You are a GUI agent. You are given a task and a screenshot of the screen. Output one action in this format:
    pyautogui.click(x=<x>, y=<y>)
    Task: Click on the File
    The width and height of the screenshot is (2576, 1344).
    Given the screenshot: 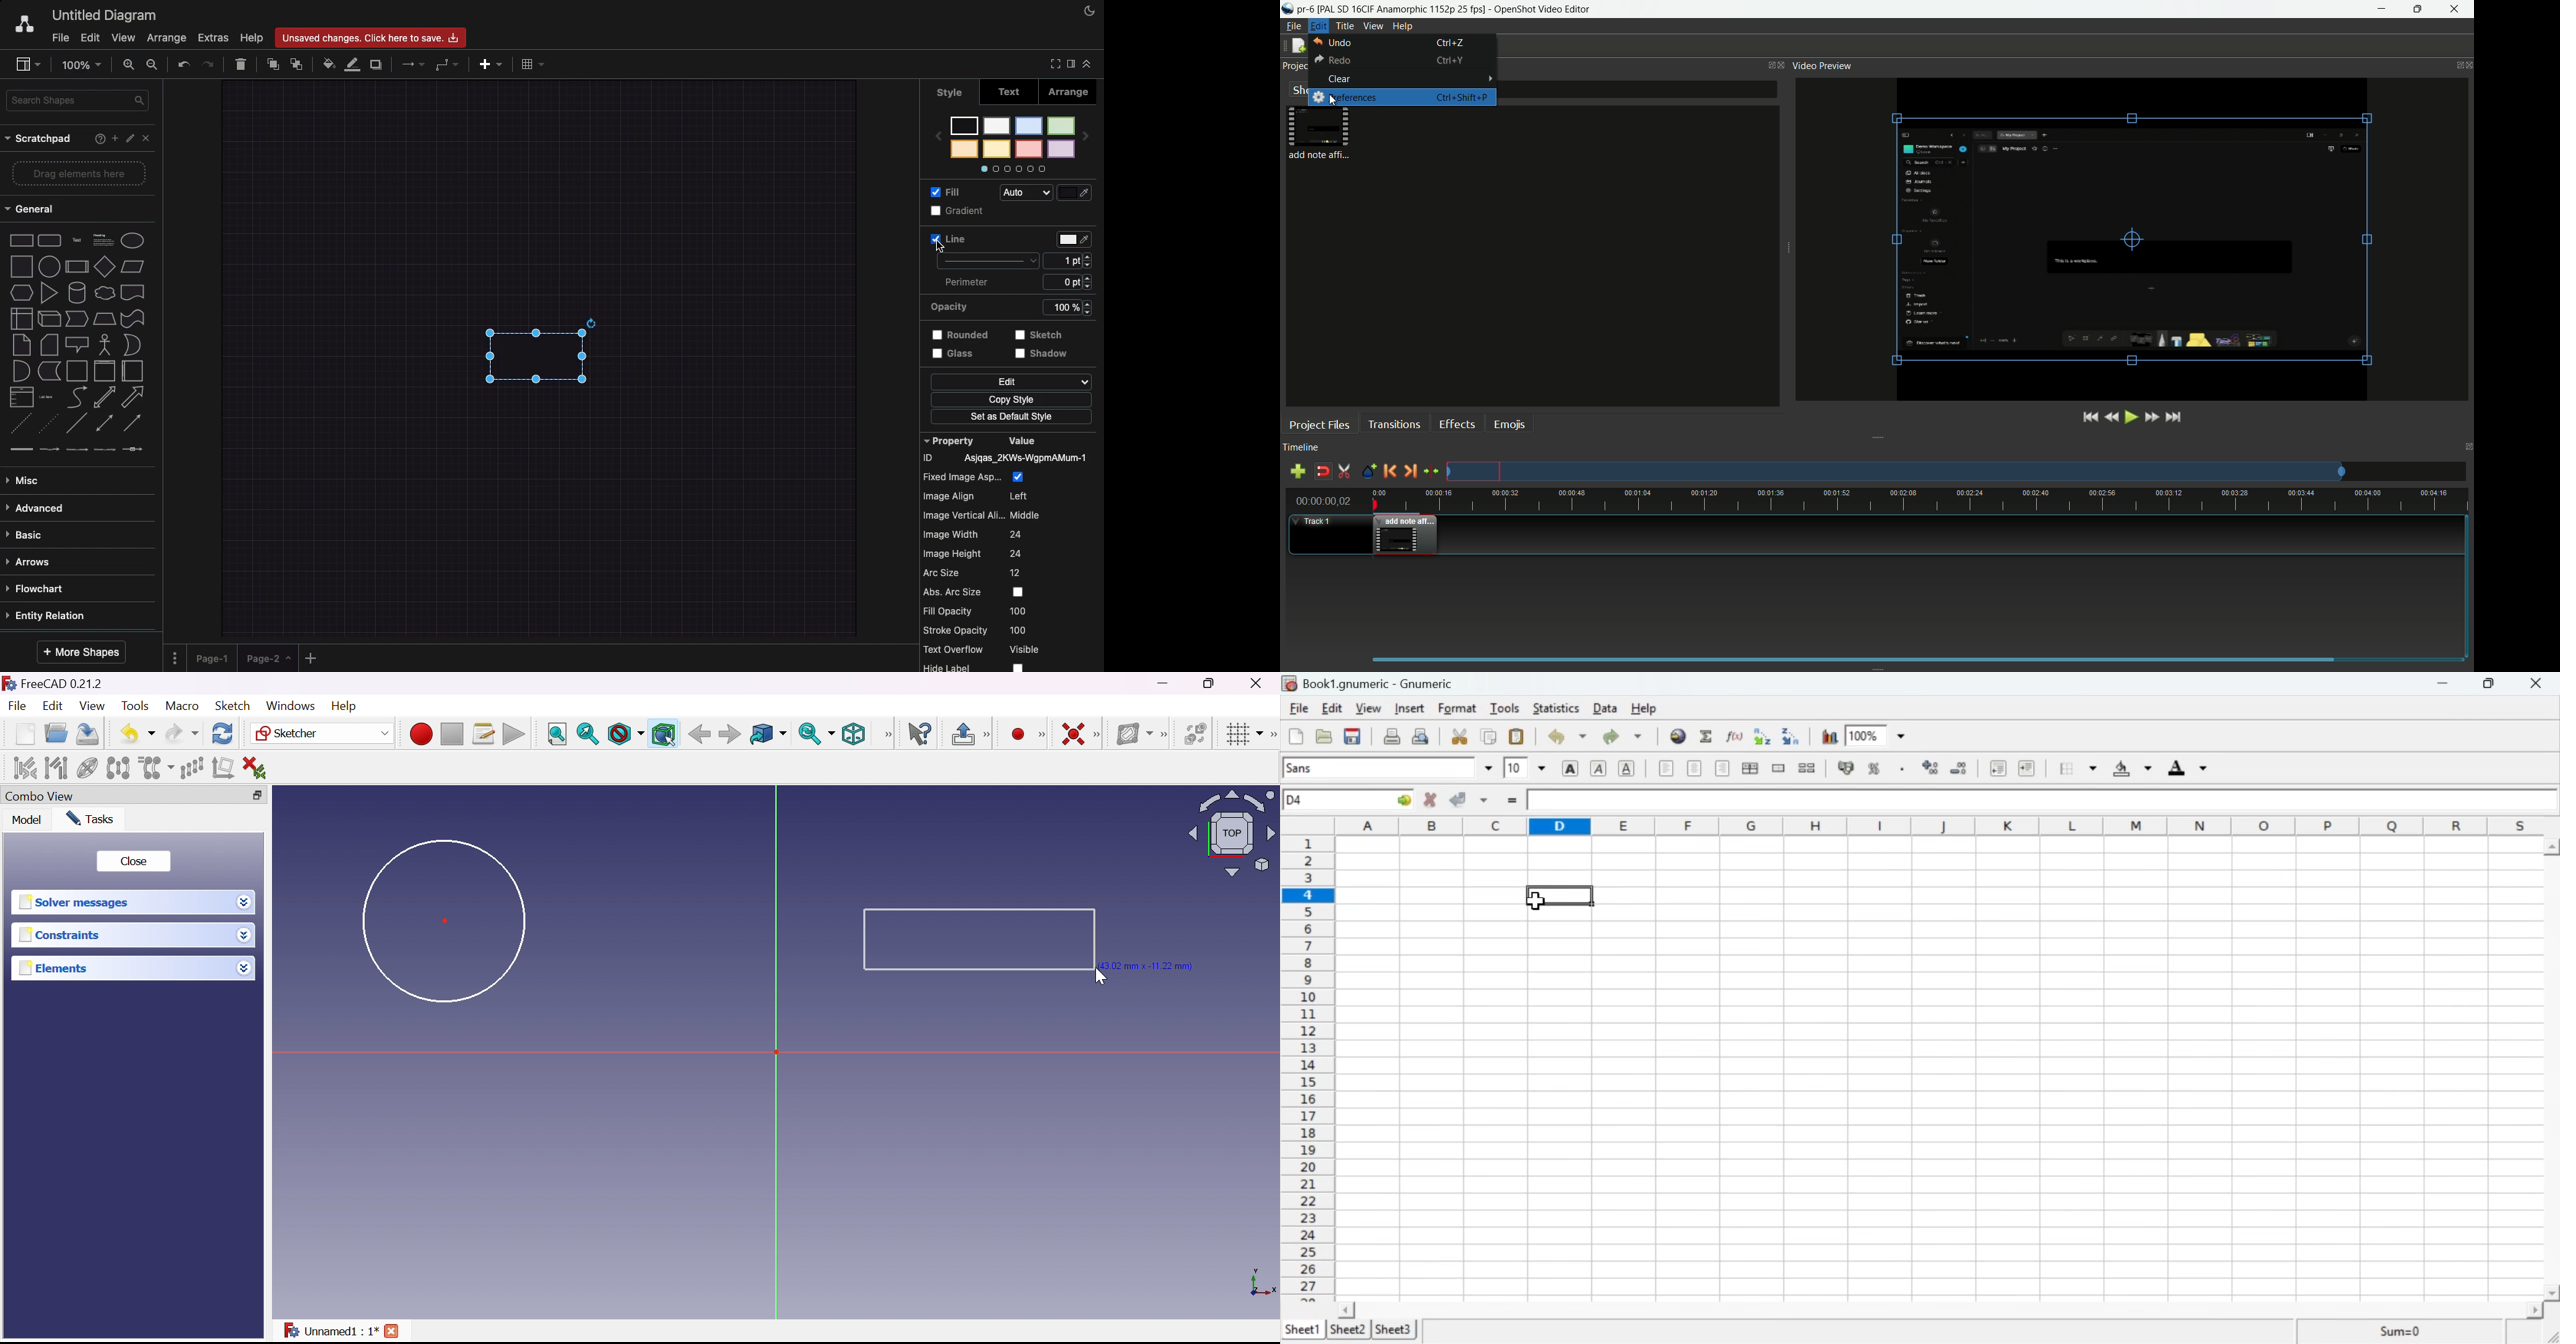 What is the action you would take?
    pyautogui.click(x=61, y=36)
    